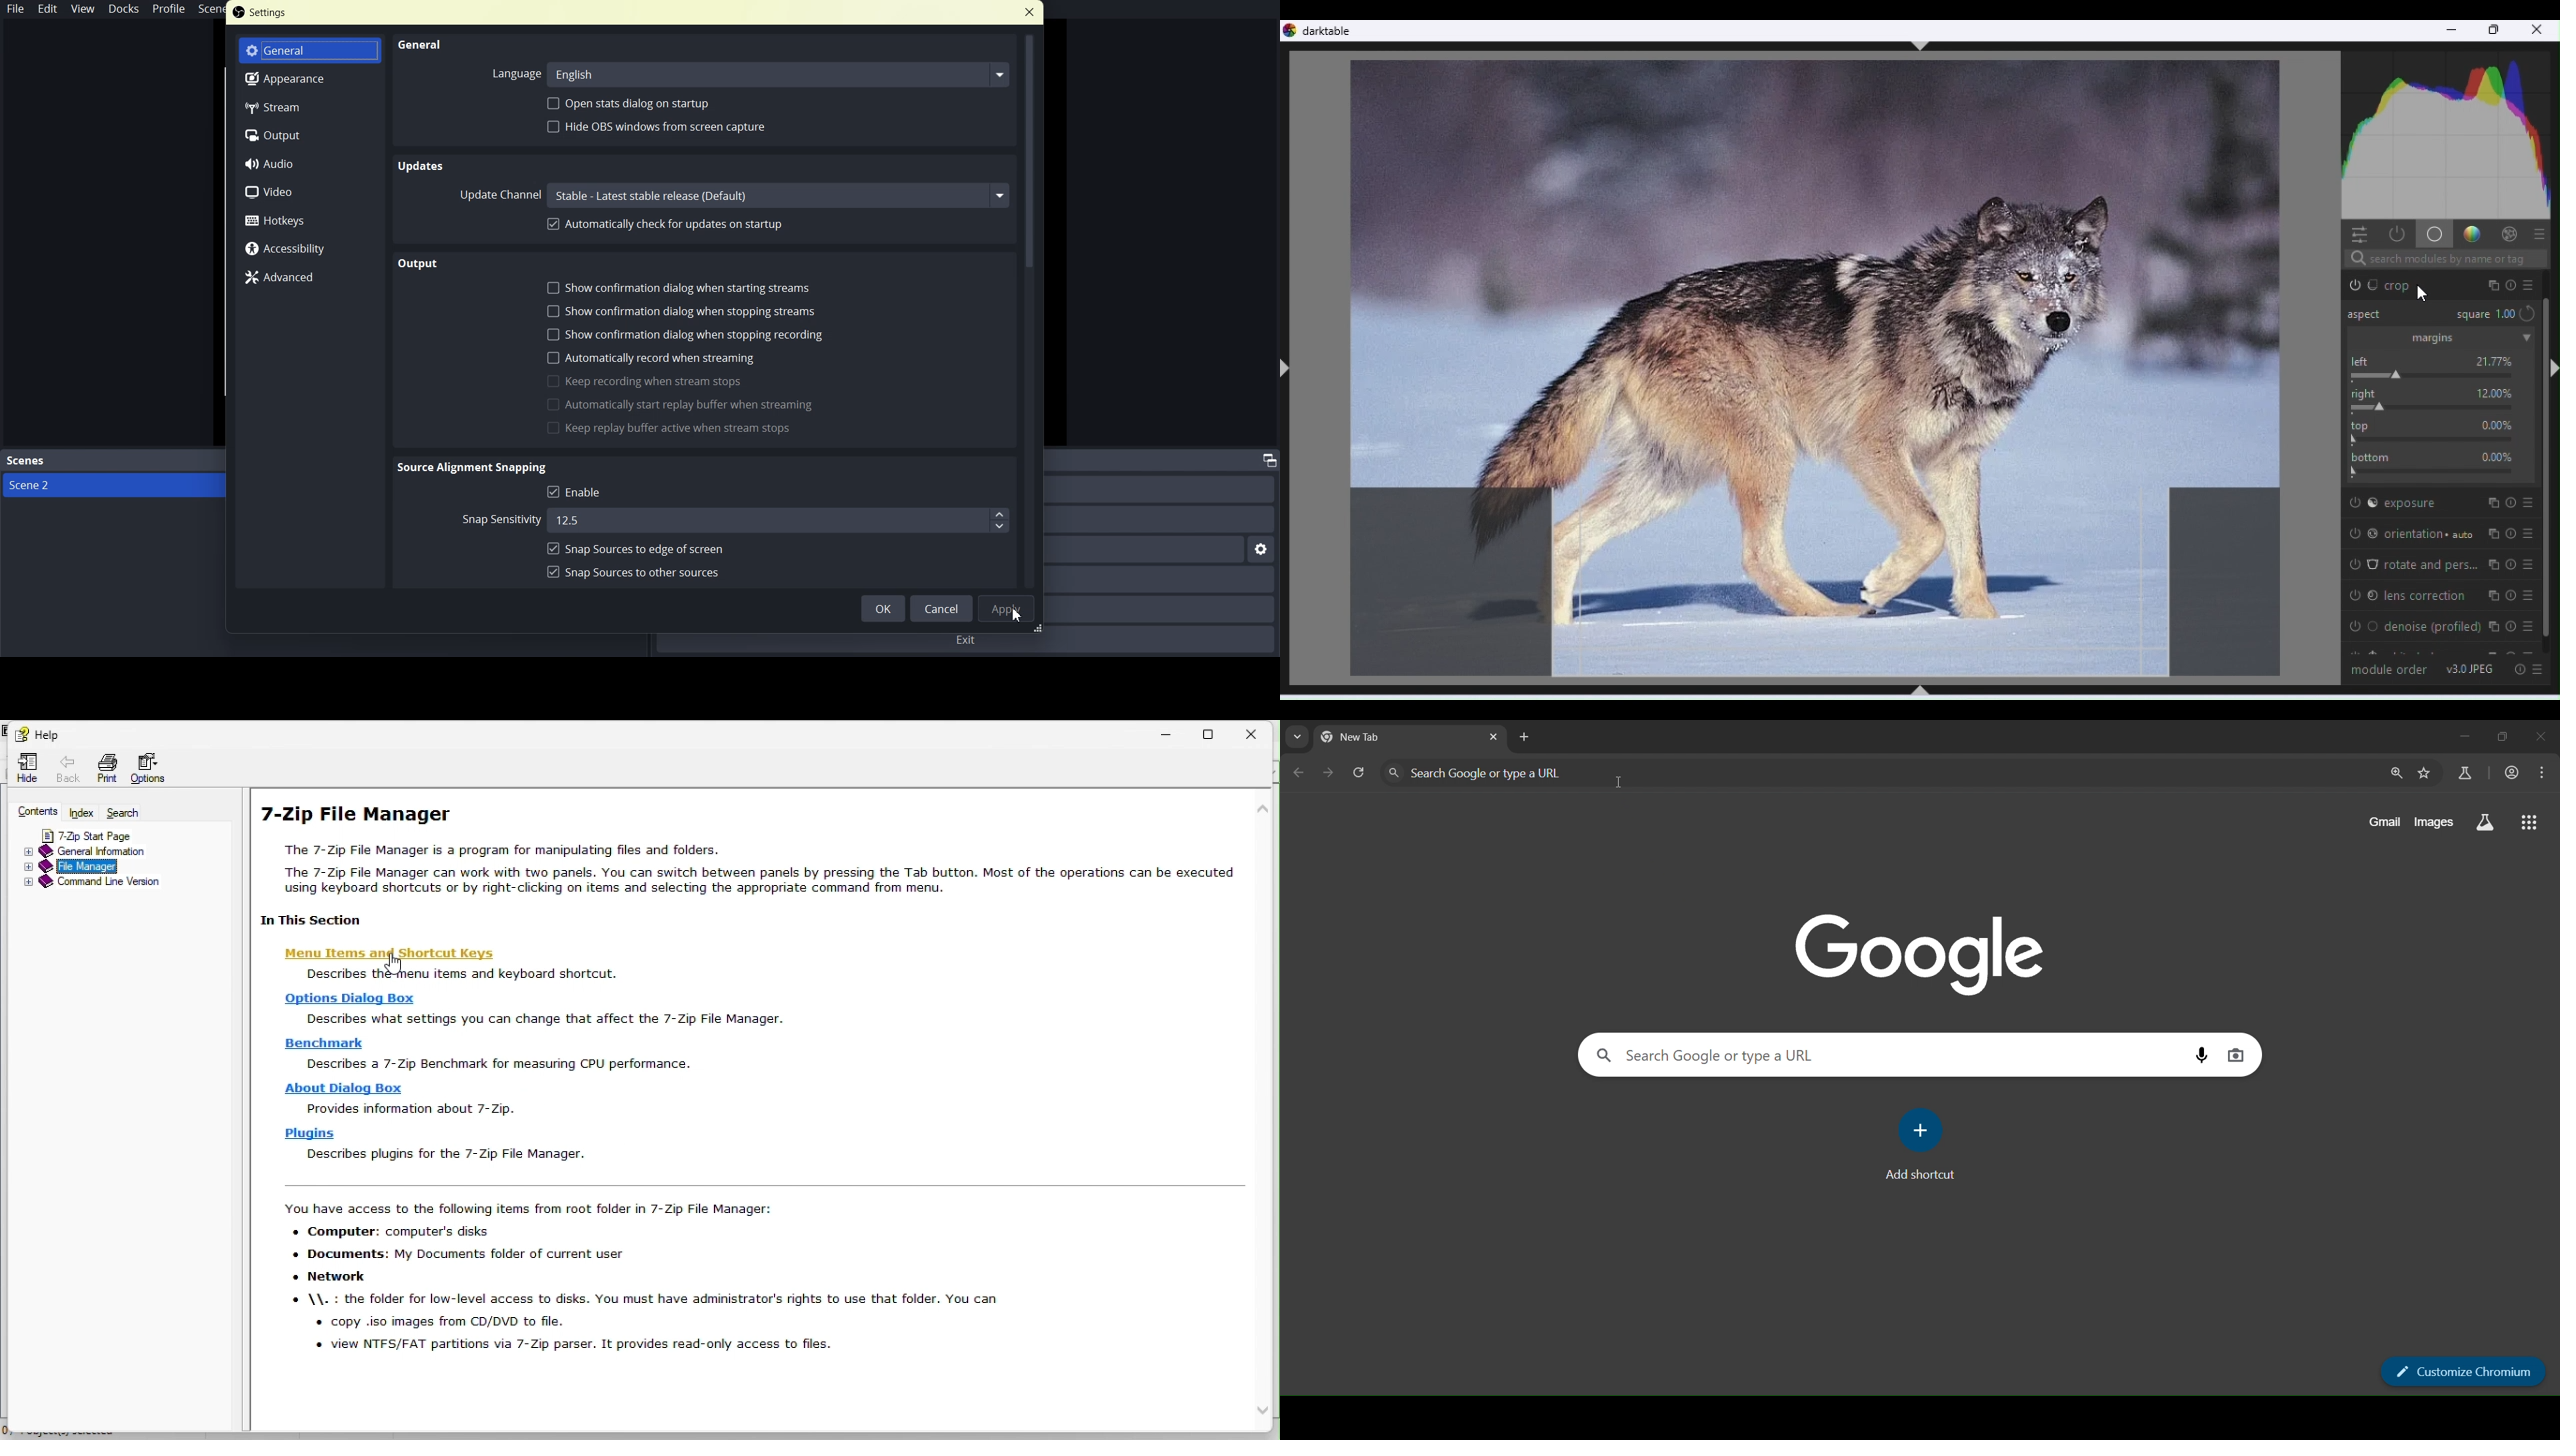 The width and height of the screenshot is (2576, 1456). I want to click on scene 2, so click(37, 486).